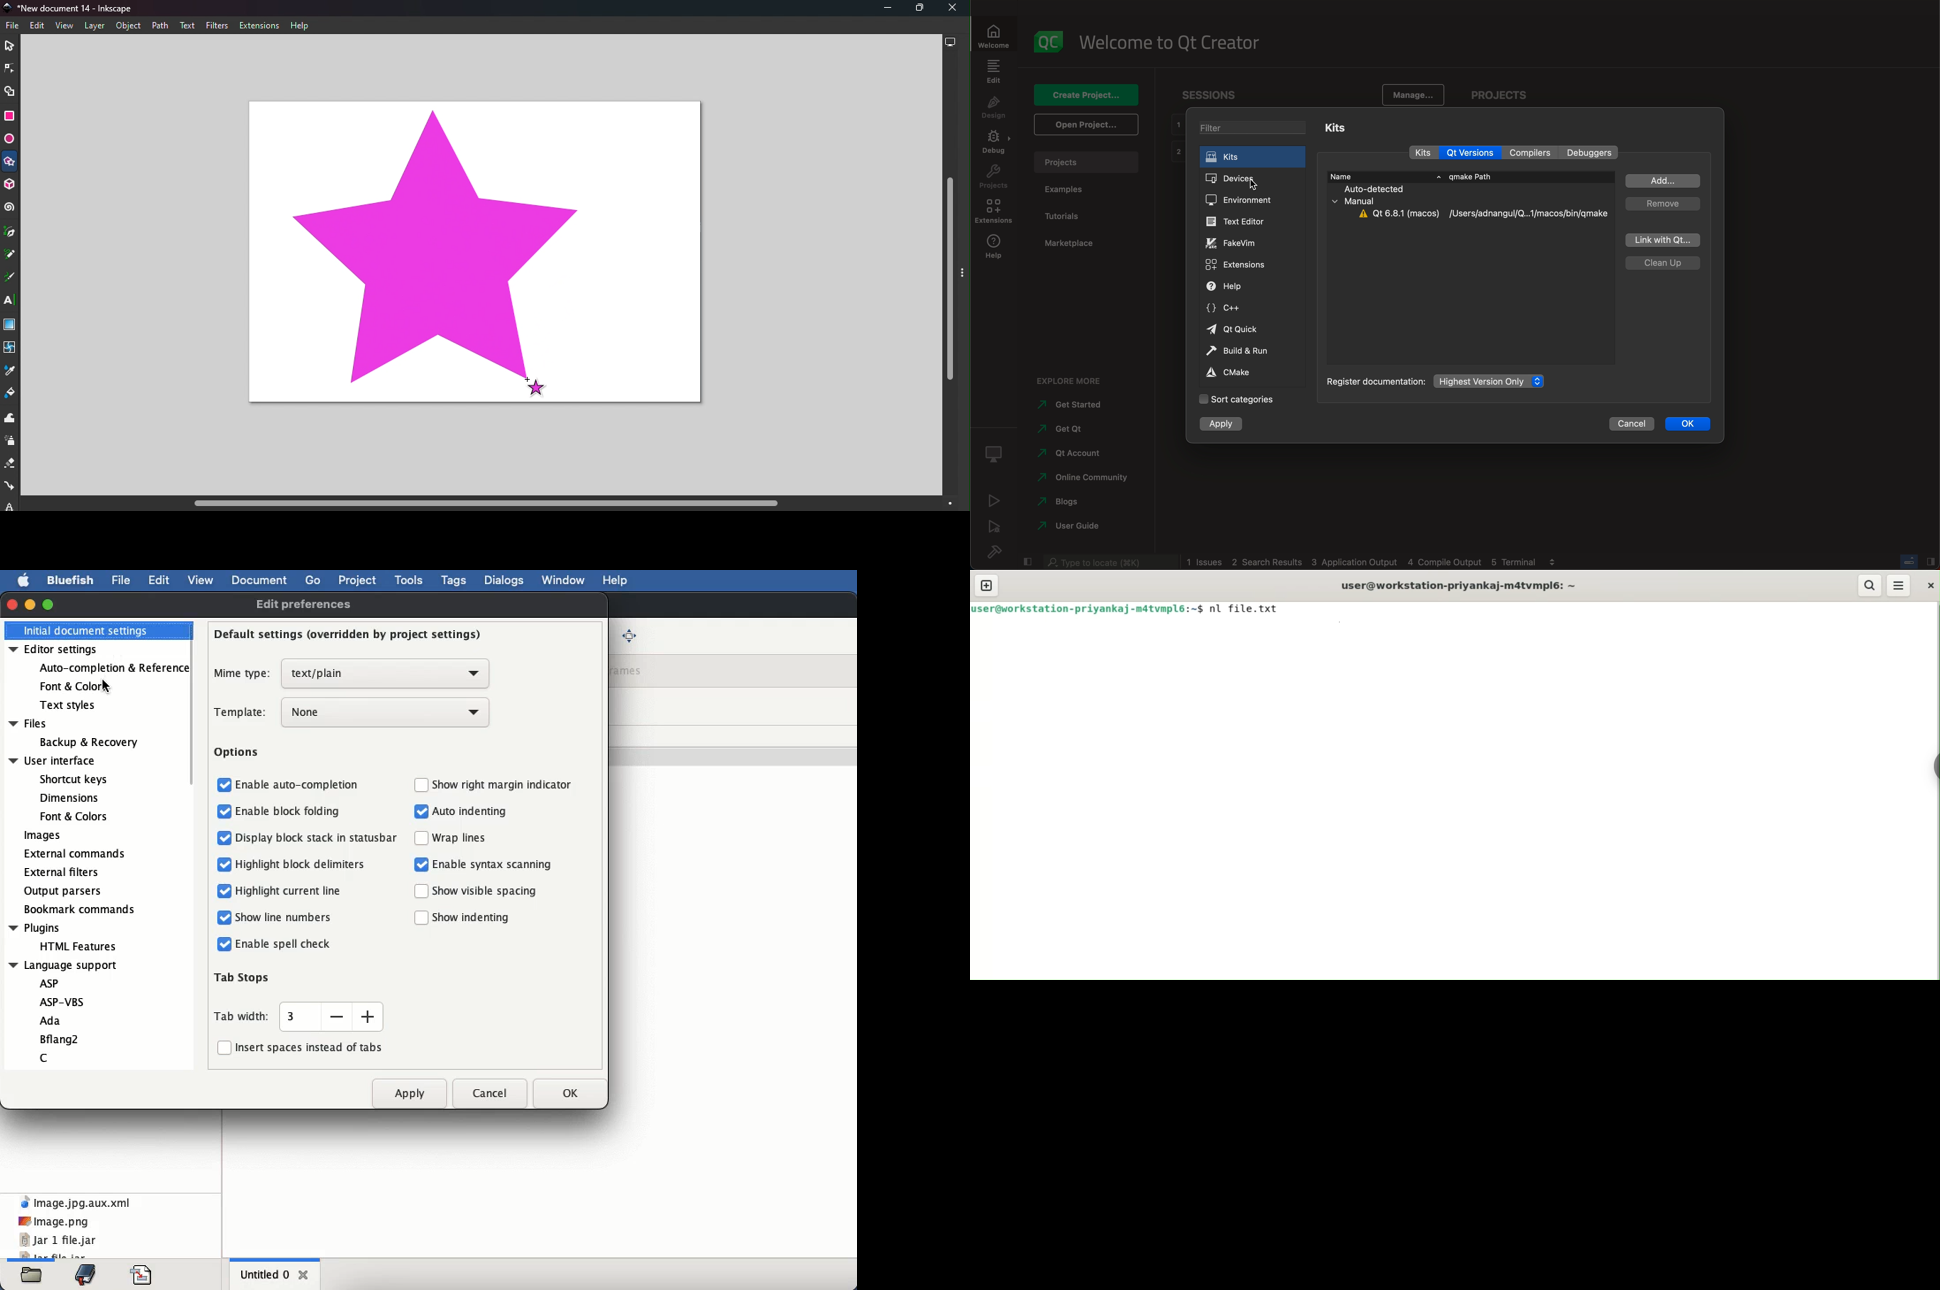 The height and width of the screenshot is (1316, 1960). I want to click on Node tool, so click(9, 68).